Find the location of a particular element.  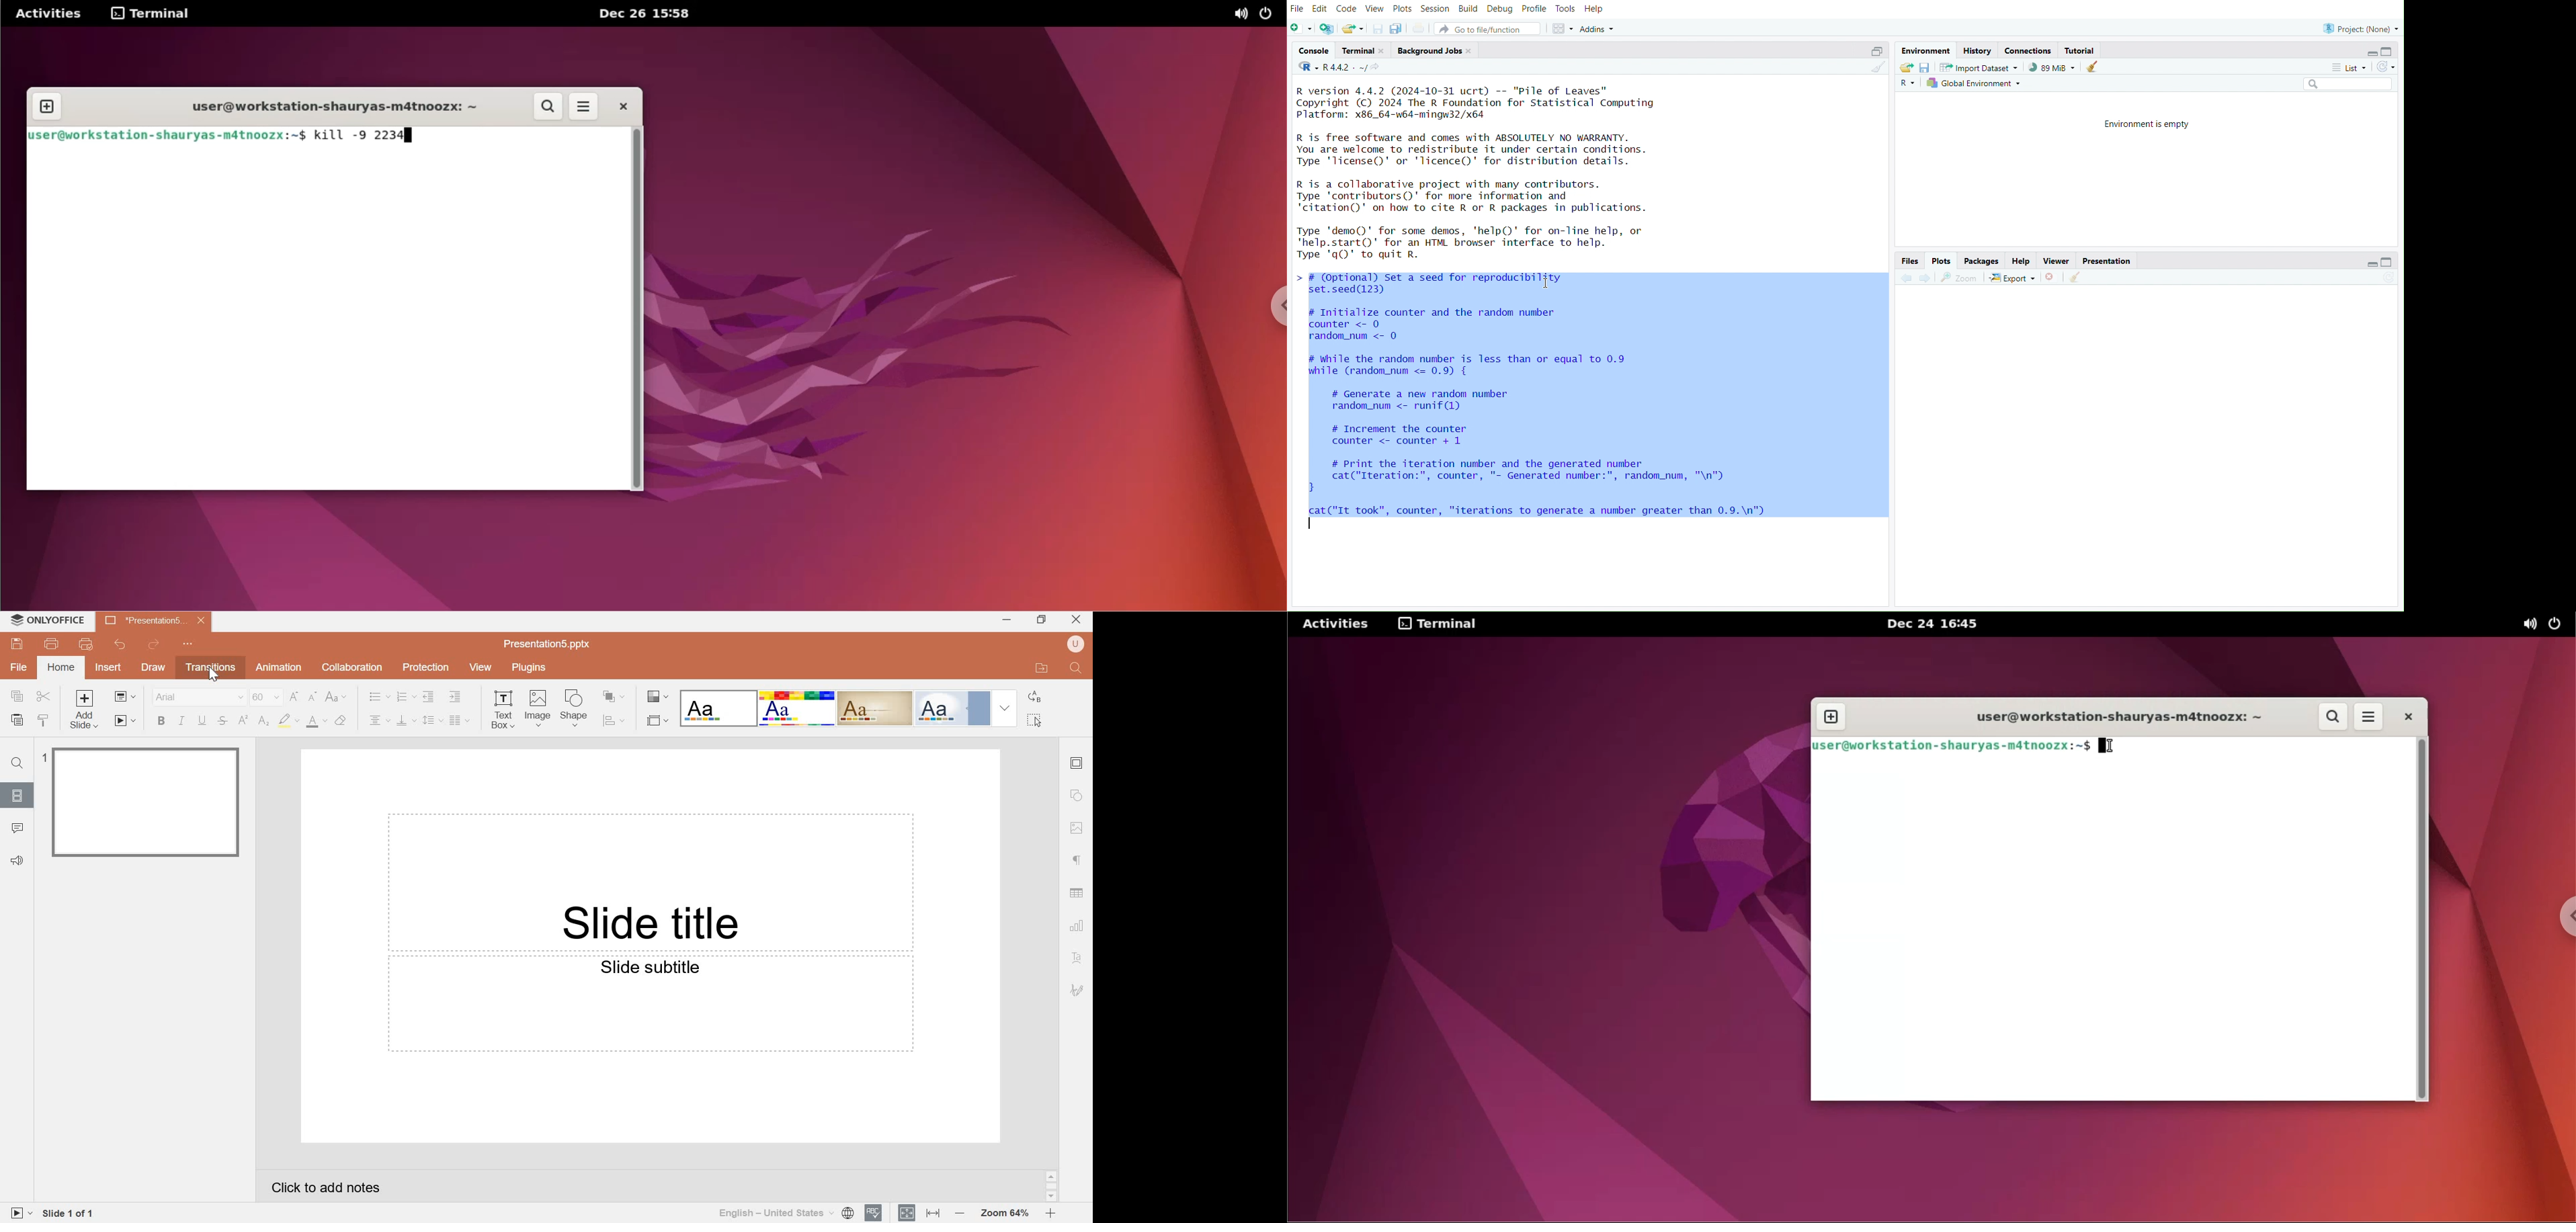

R is located at coordinates (1304, 68).